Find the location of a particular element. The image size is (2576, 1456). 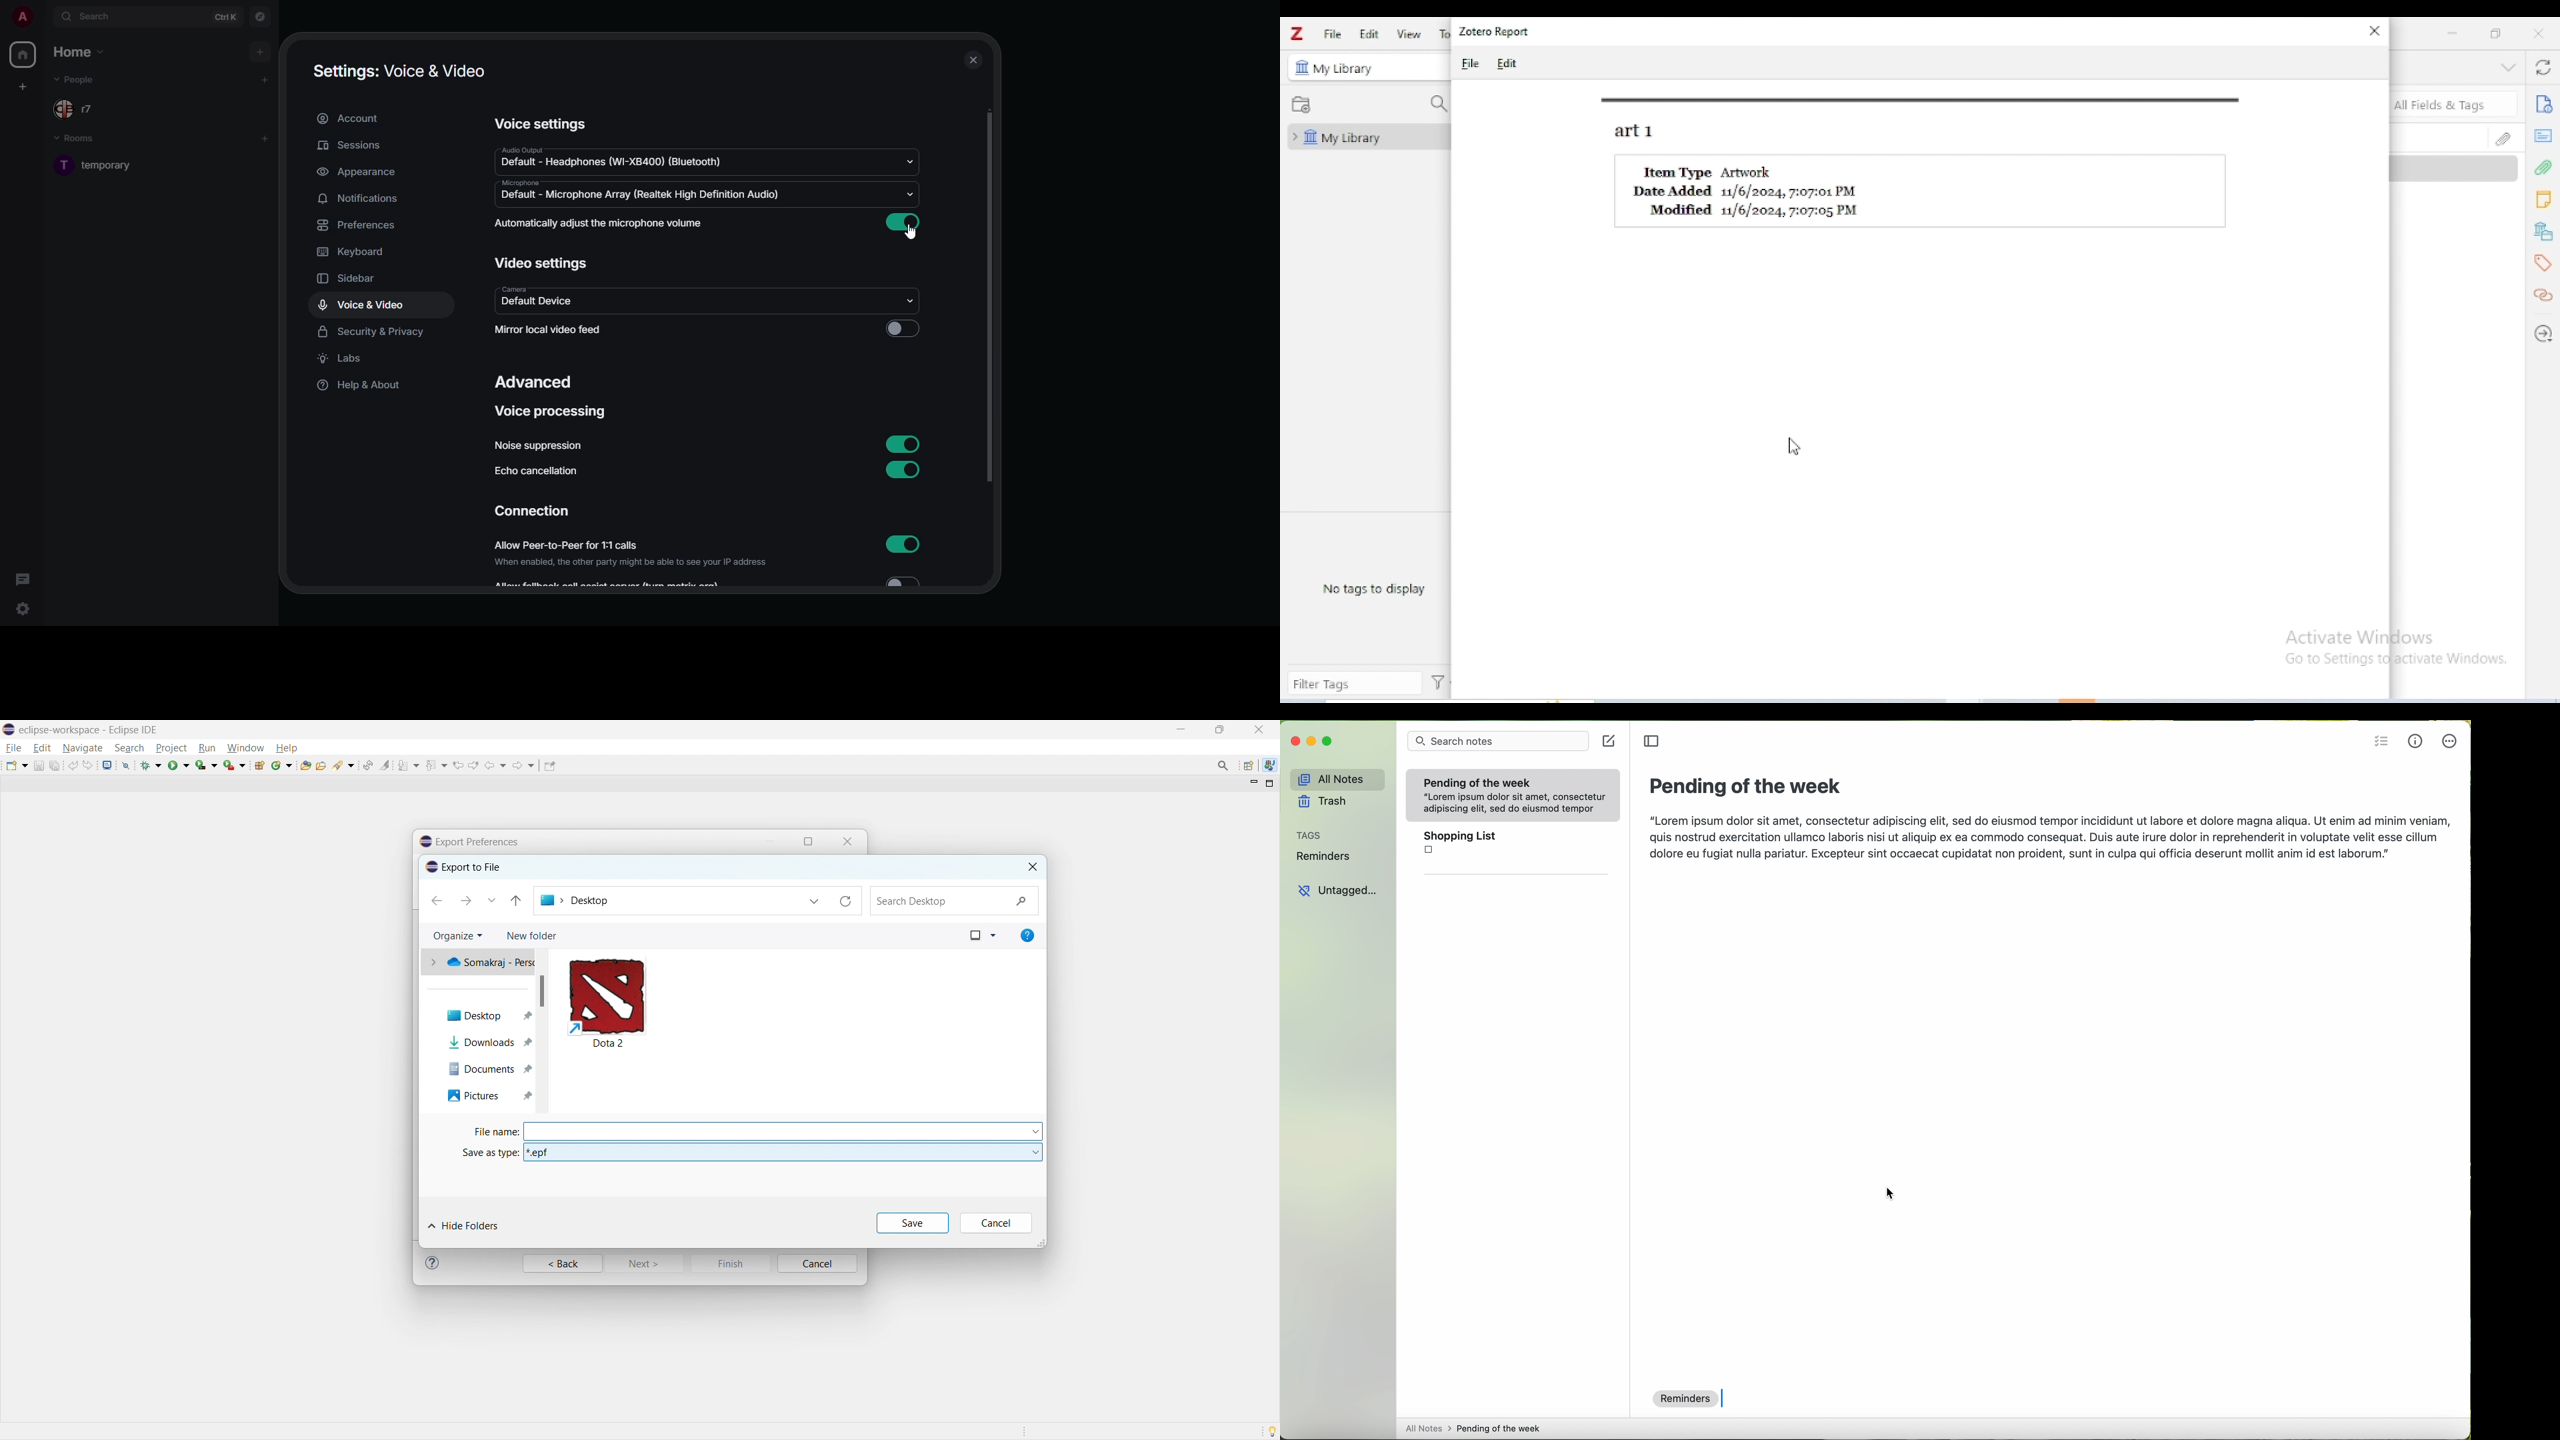

quick settings is located at coordinates (21, 608).